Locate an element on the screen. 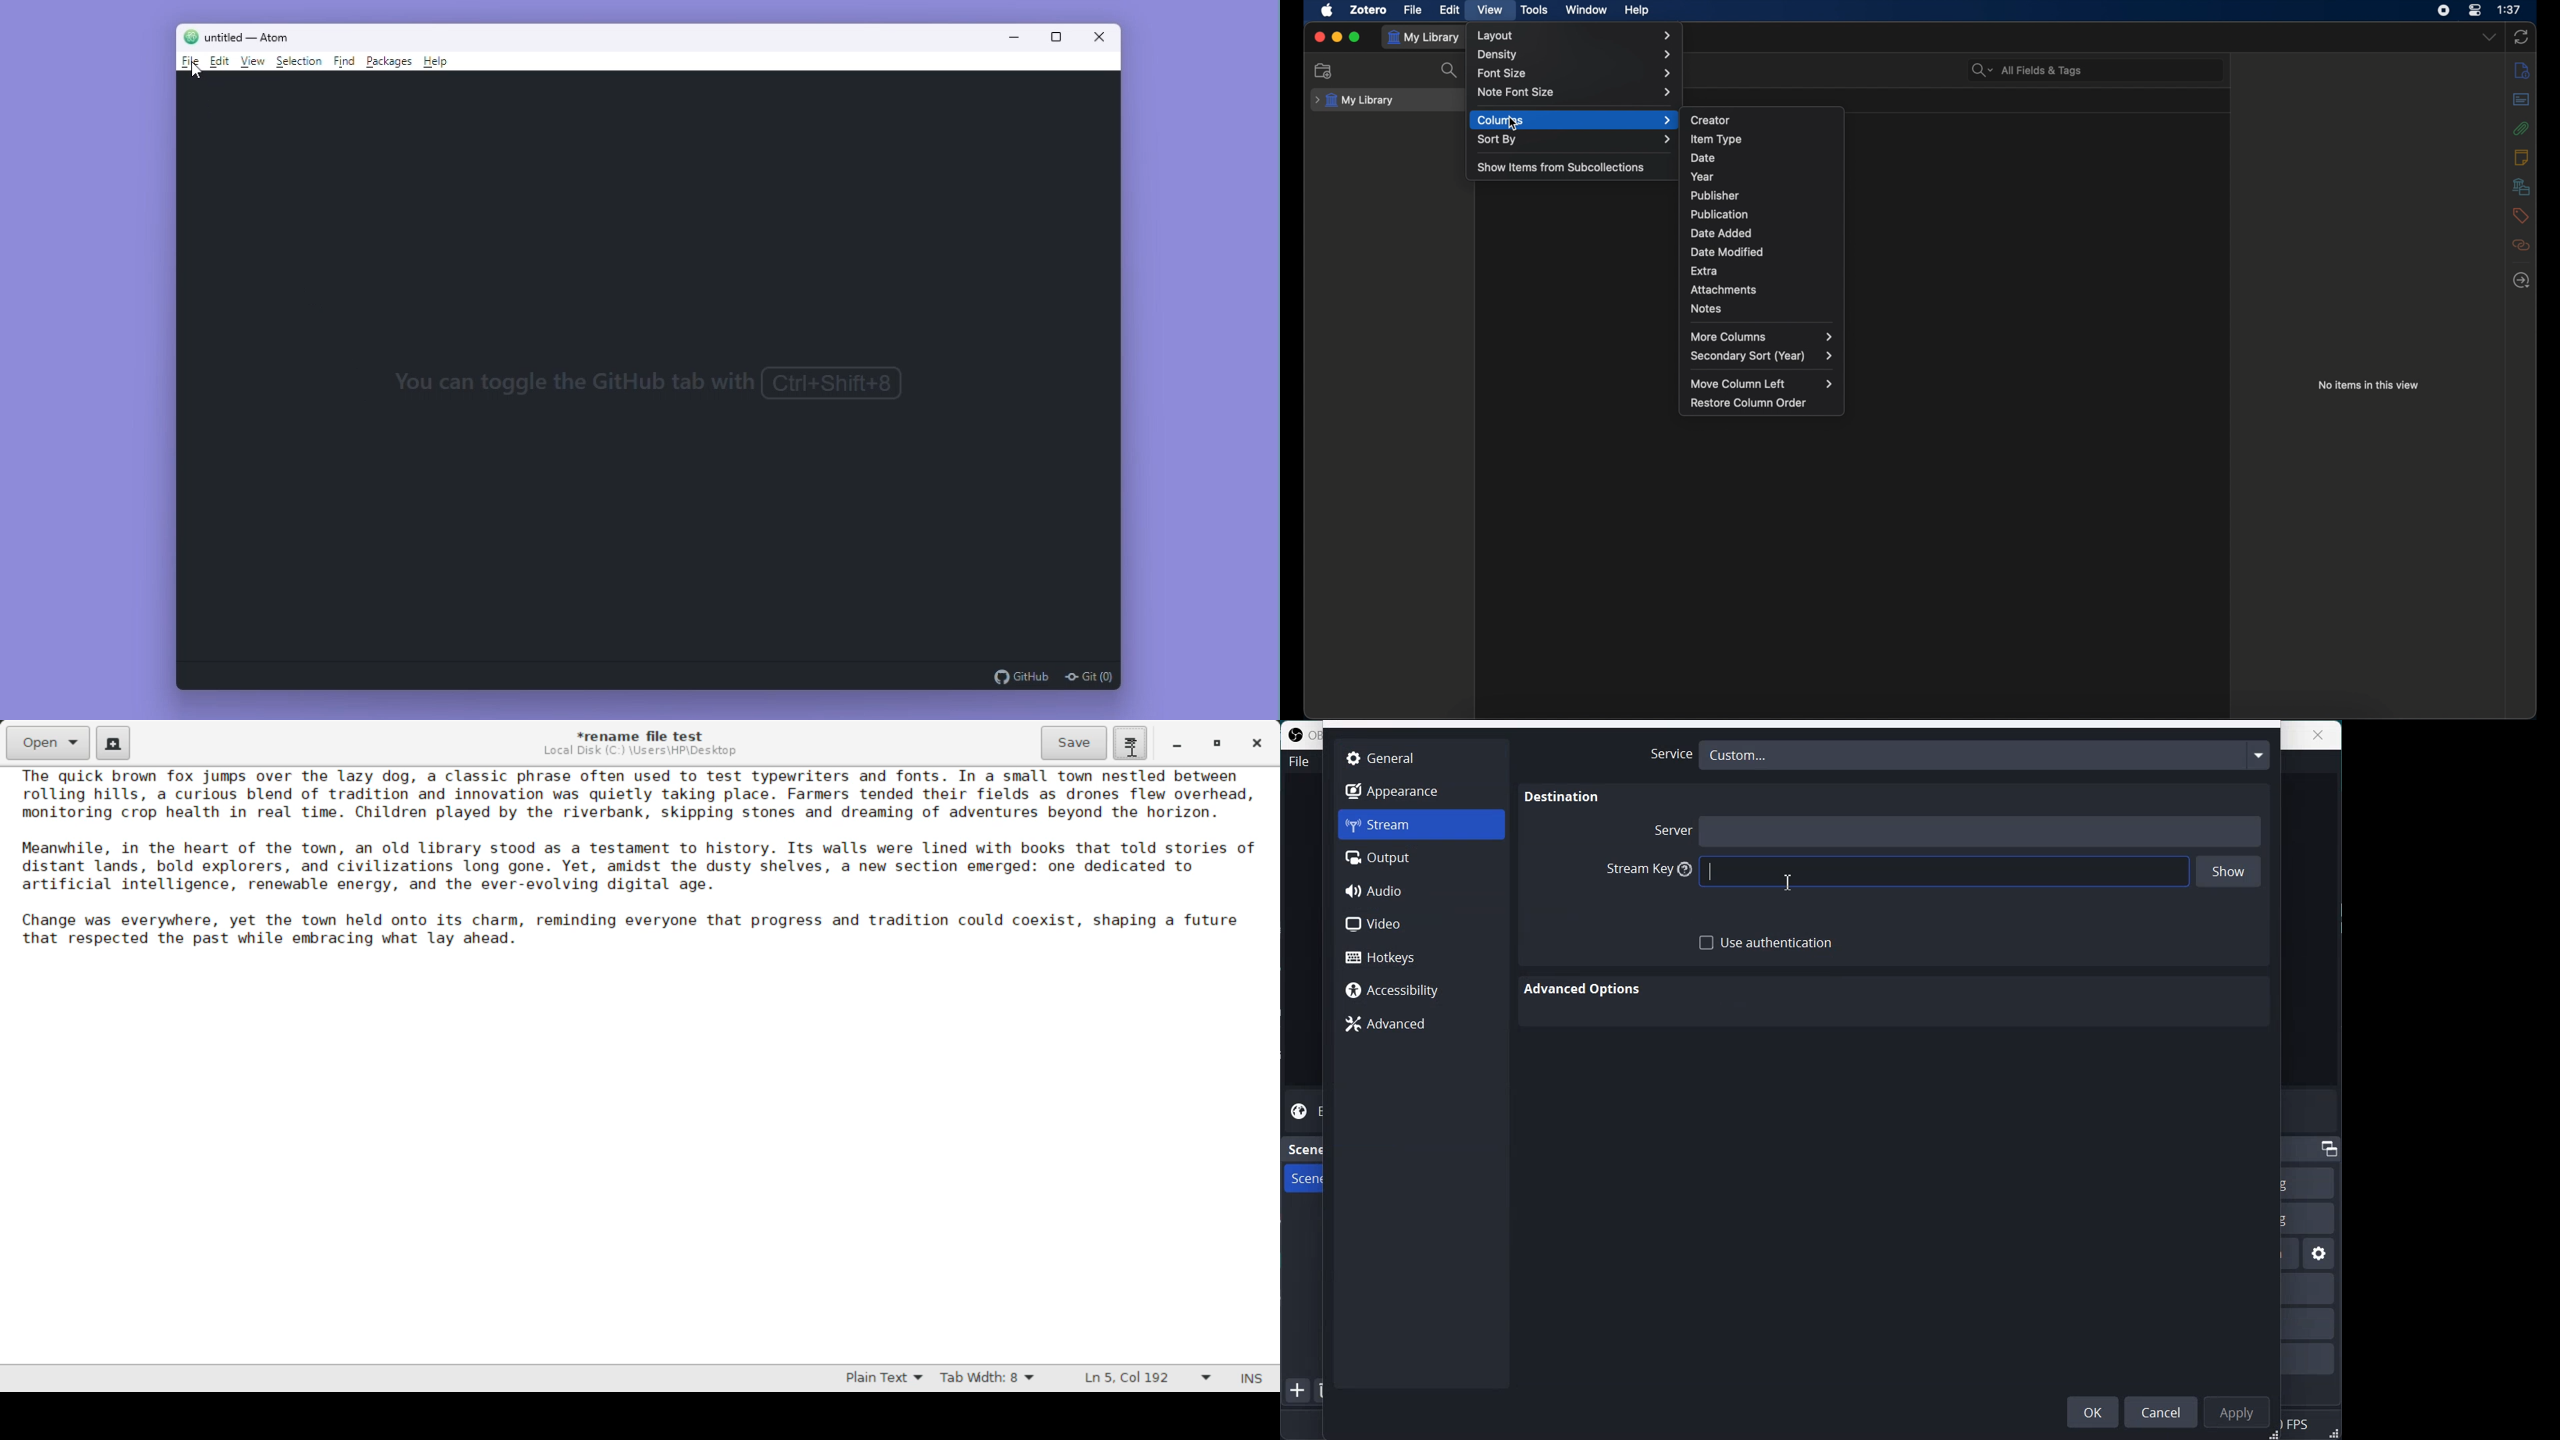 The width and height of the screenshot is (2576, 1456). attachments is located at coordinates (2521, 129).